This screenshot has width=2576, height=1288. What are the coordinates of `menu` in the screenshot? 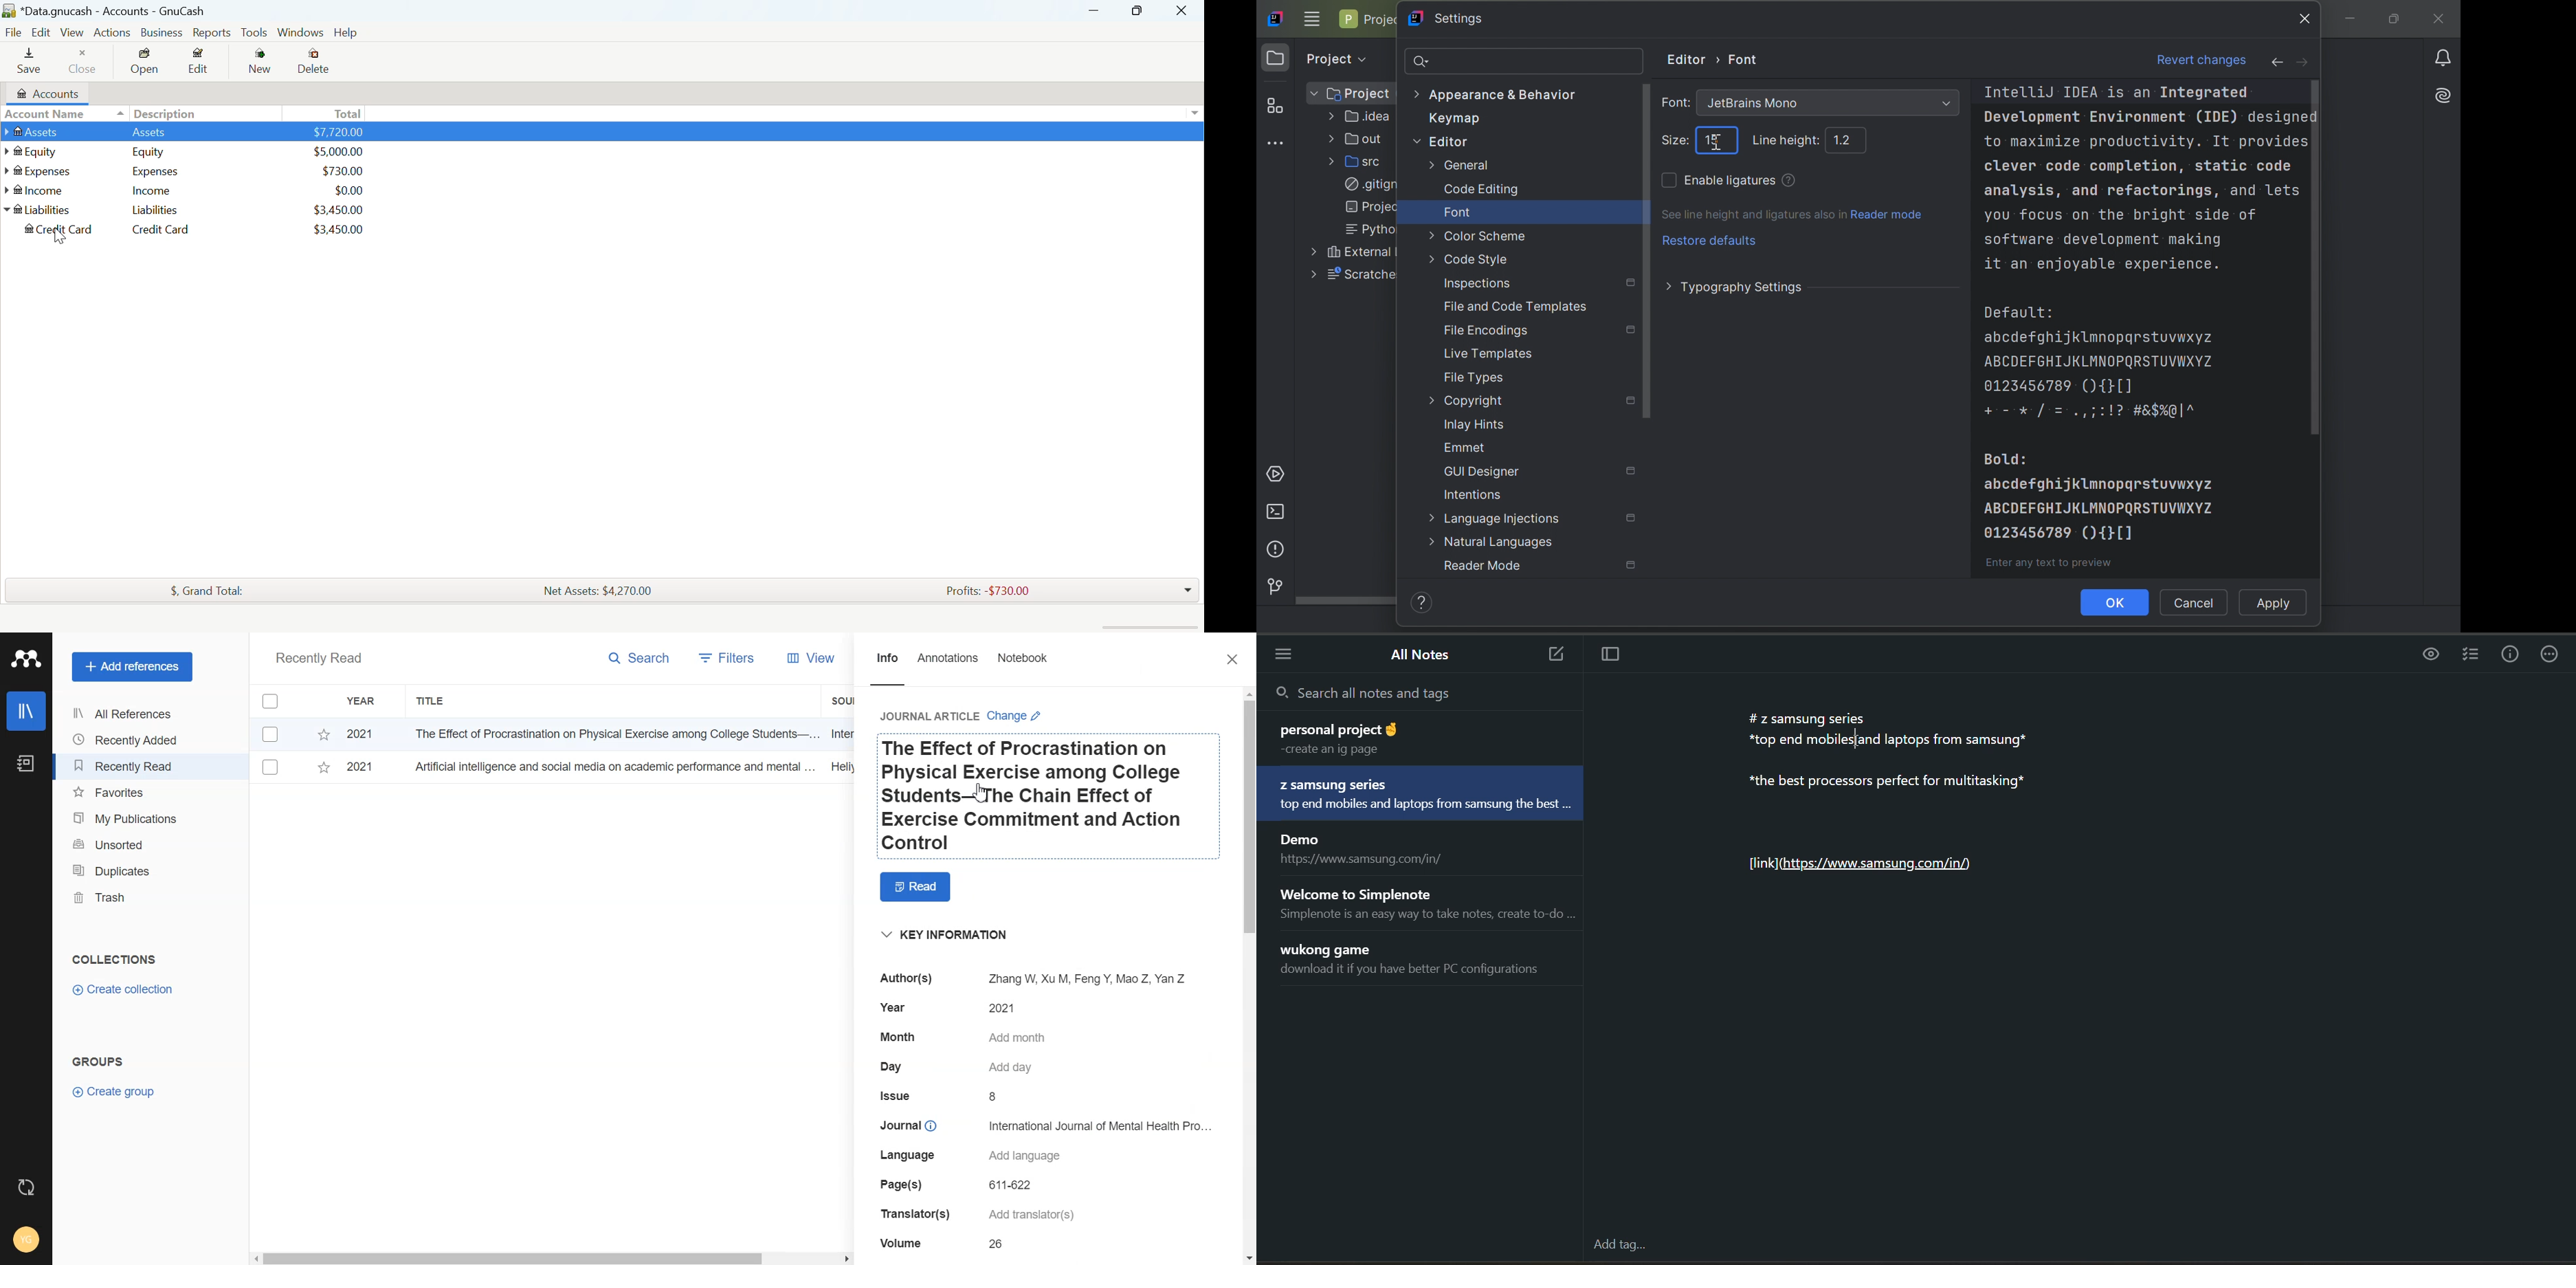 It's located at (1289, 653).